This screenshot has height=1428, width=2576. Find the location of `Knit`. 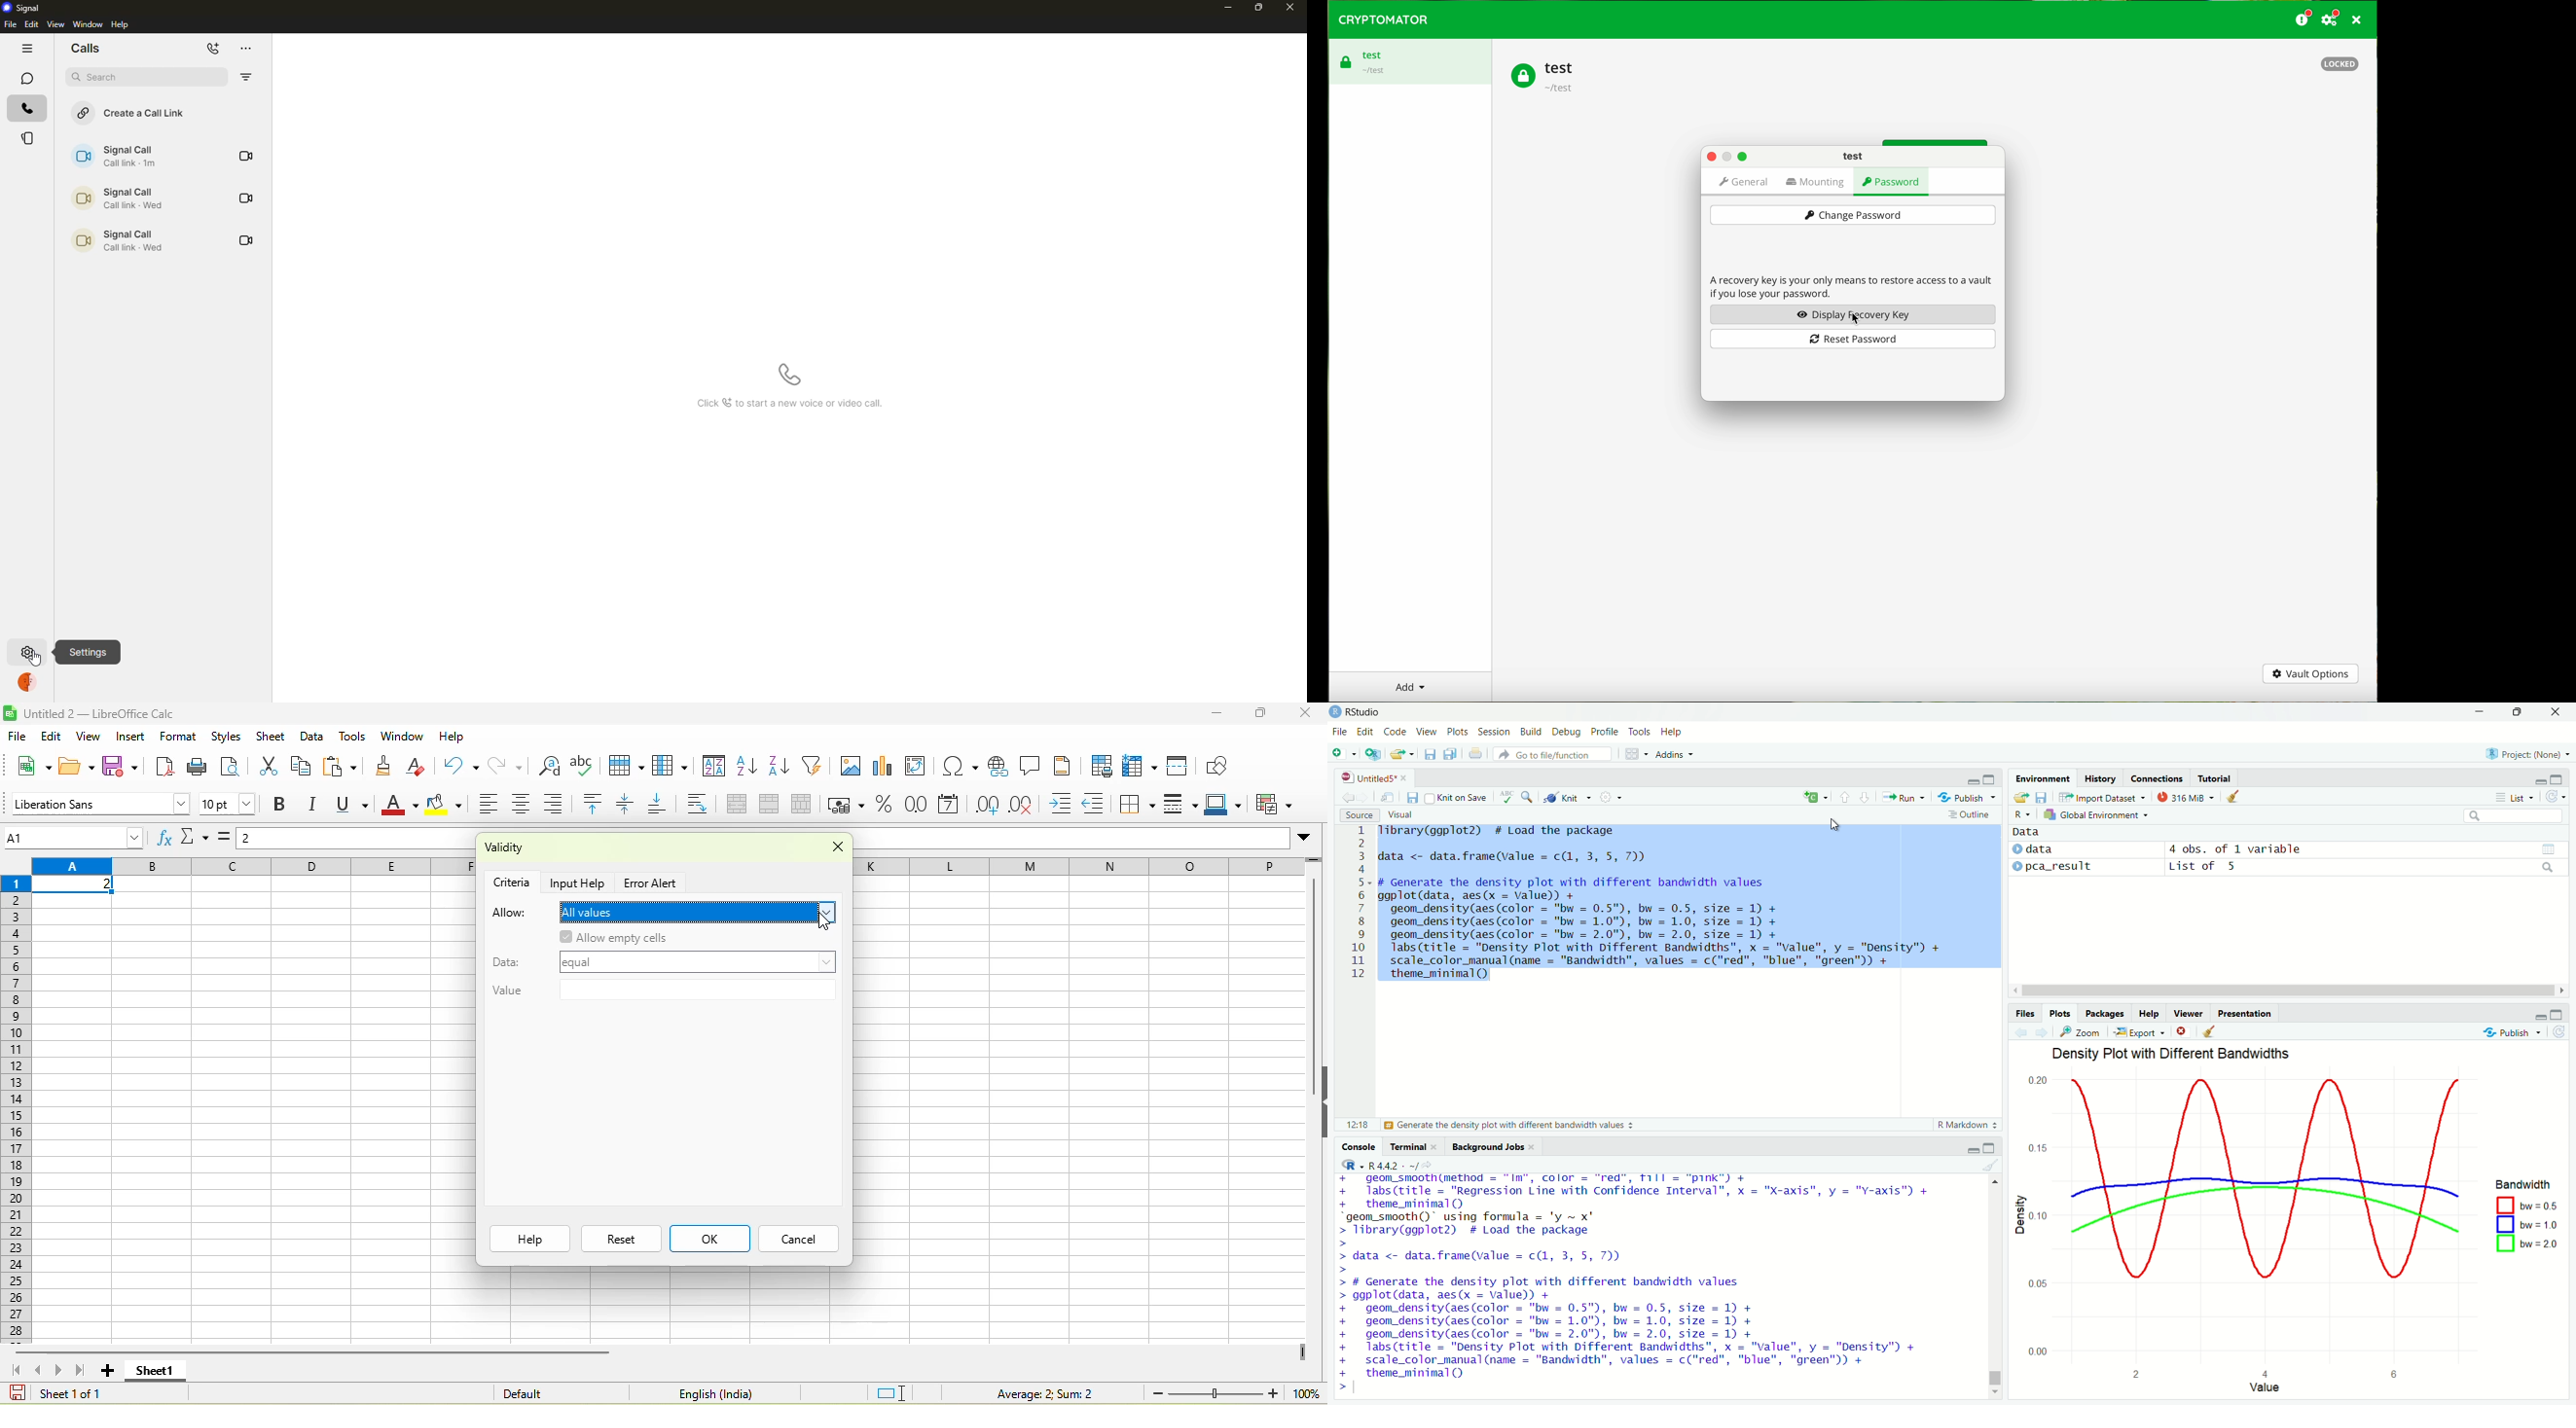

Knit is located at coordinates (1567, 797).